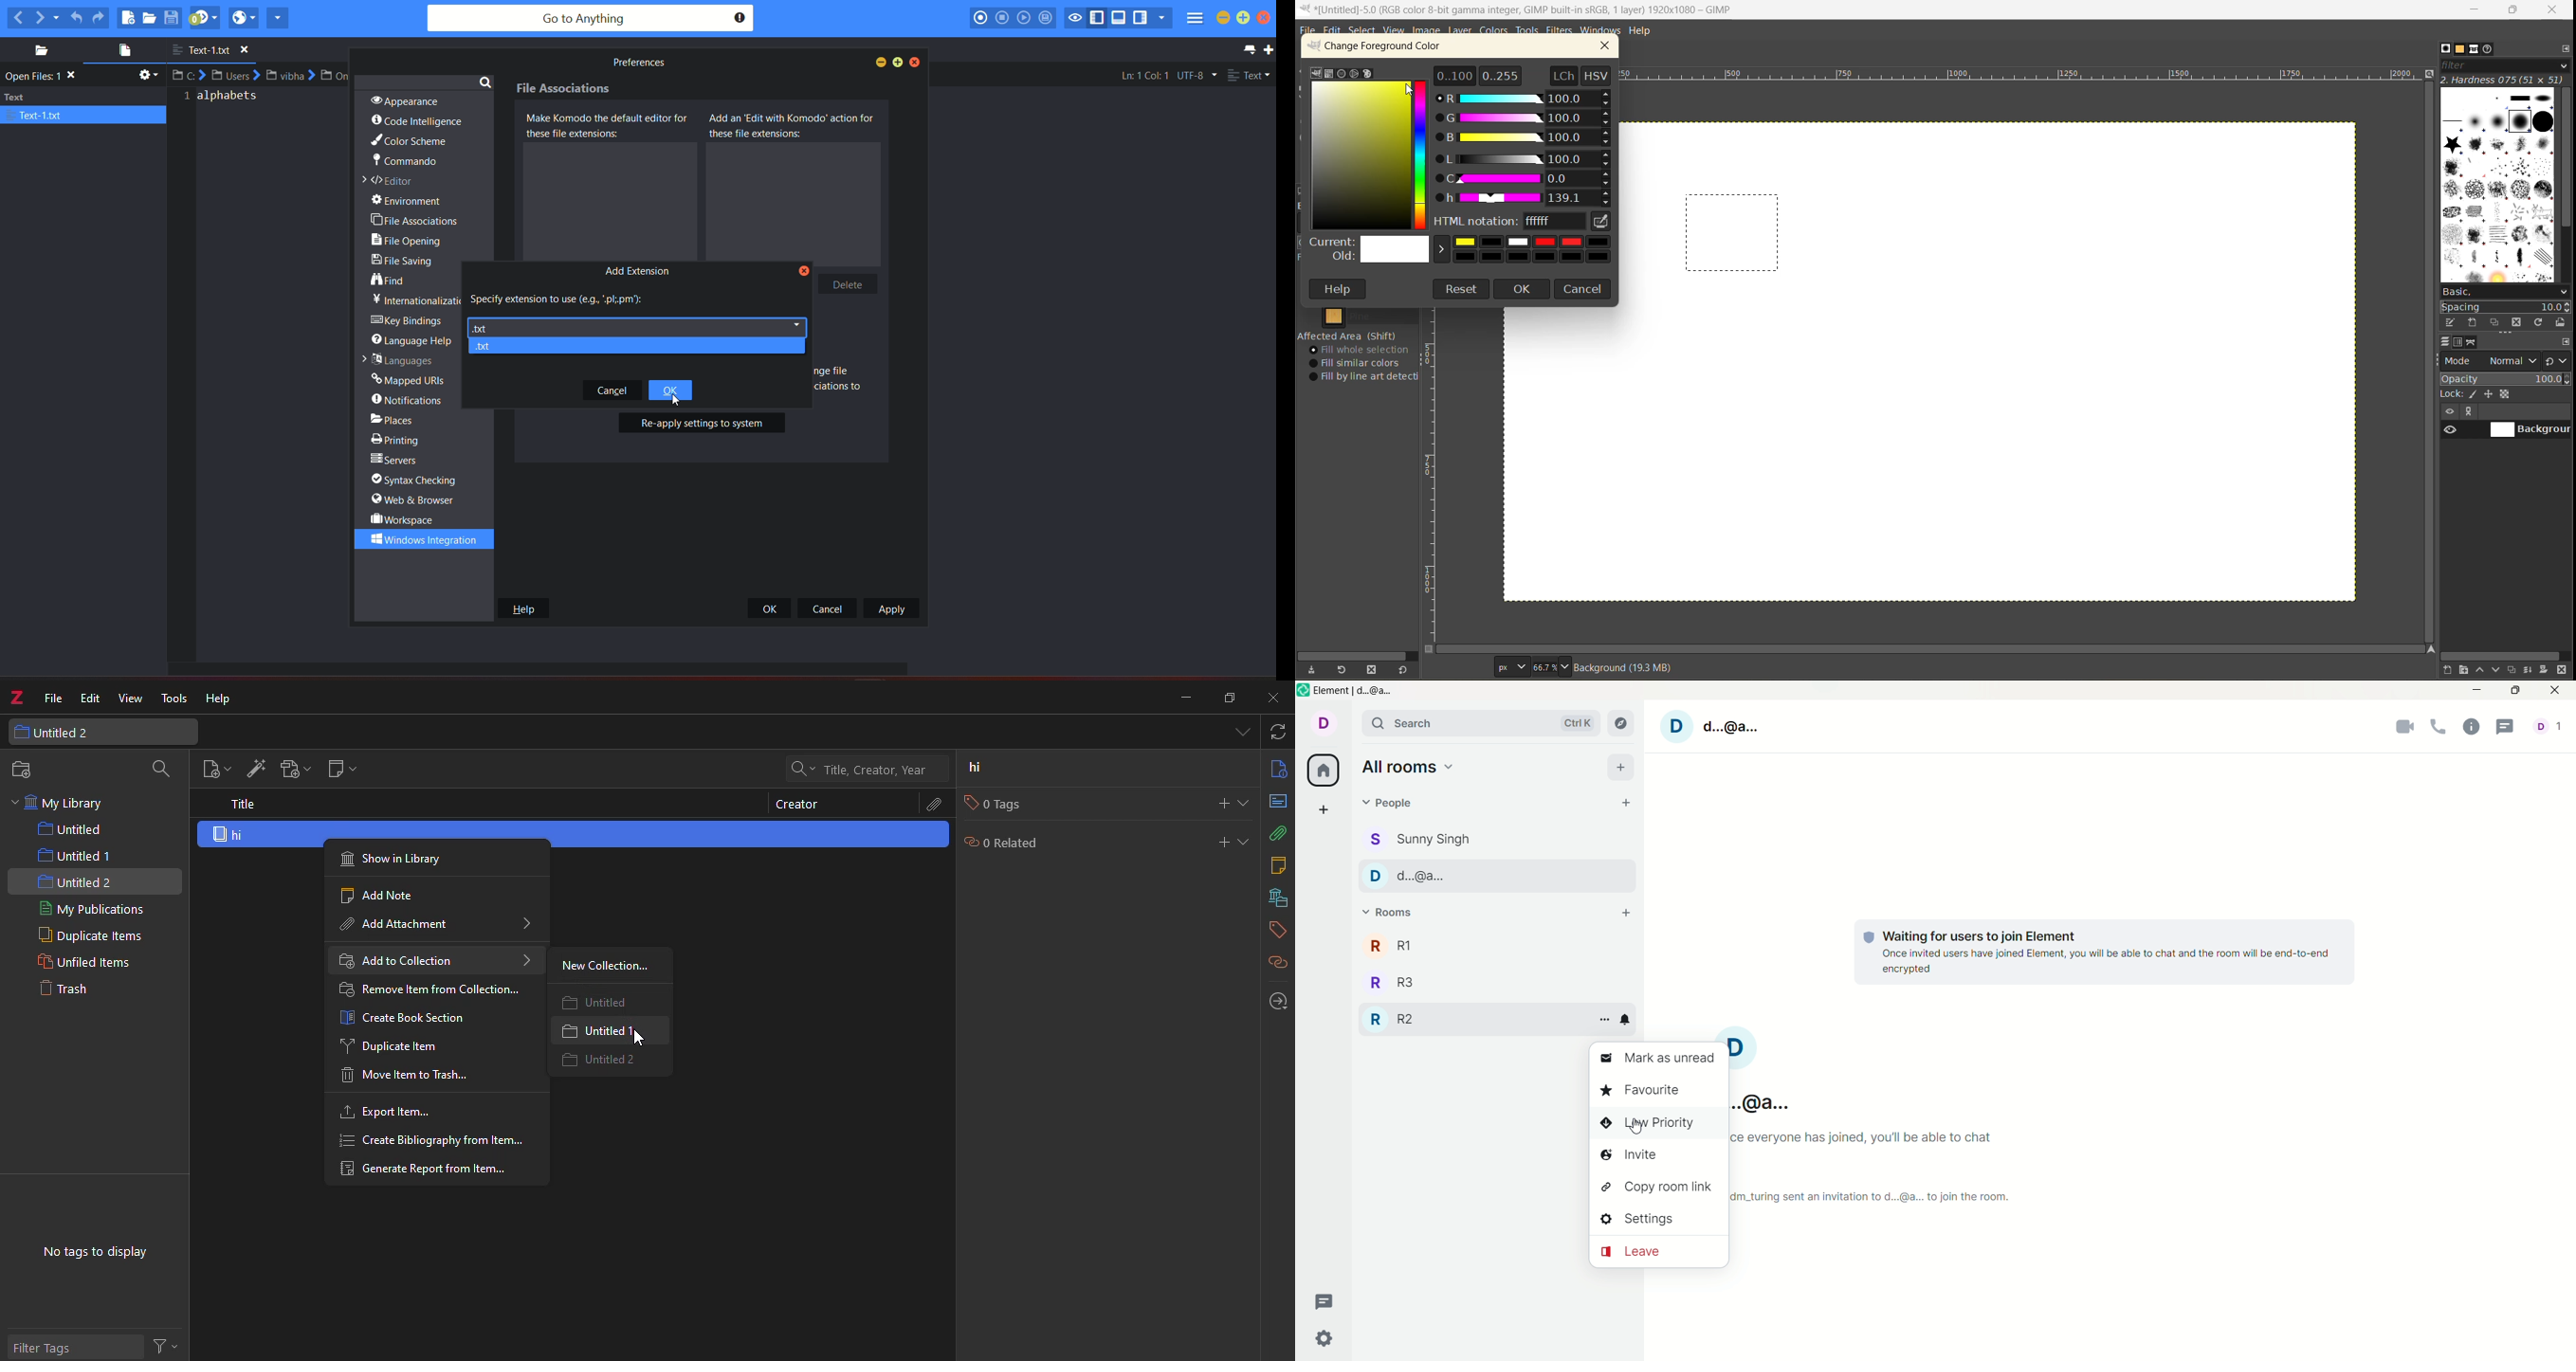 The height and width of the screenshot is (1372, 2576). Describe the element at coordinates (1526, 148) in the screenshot. I see `color scales` at that location.